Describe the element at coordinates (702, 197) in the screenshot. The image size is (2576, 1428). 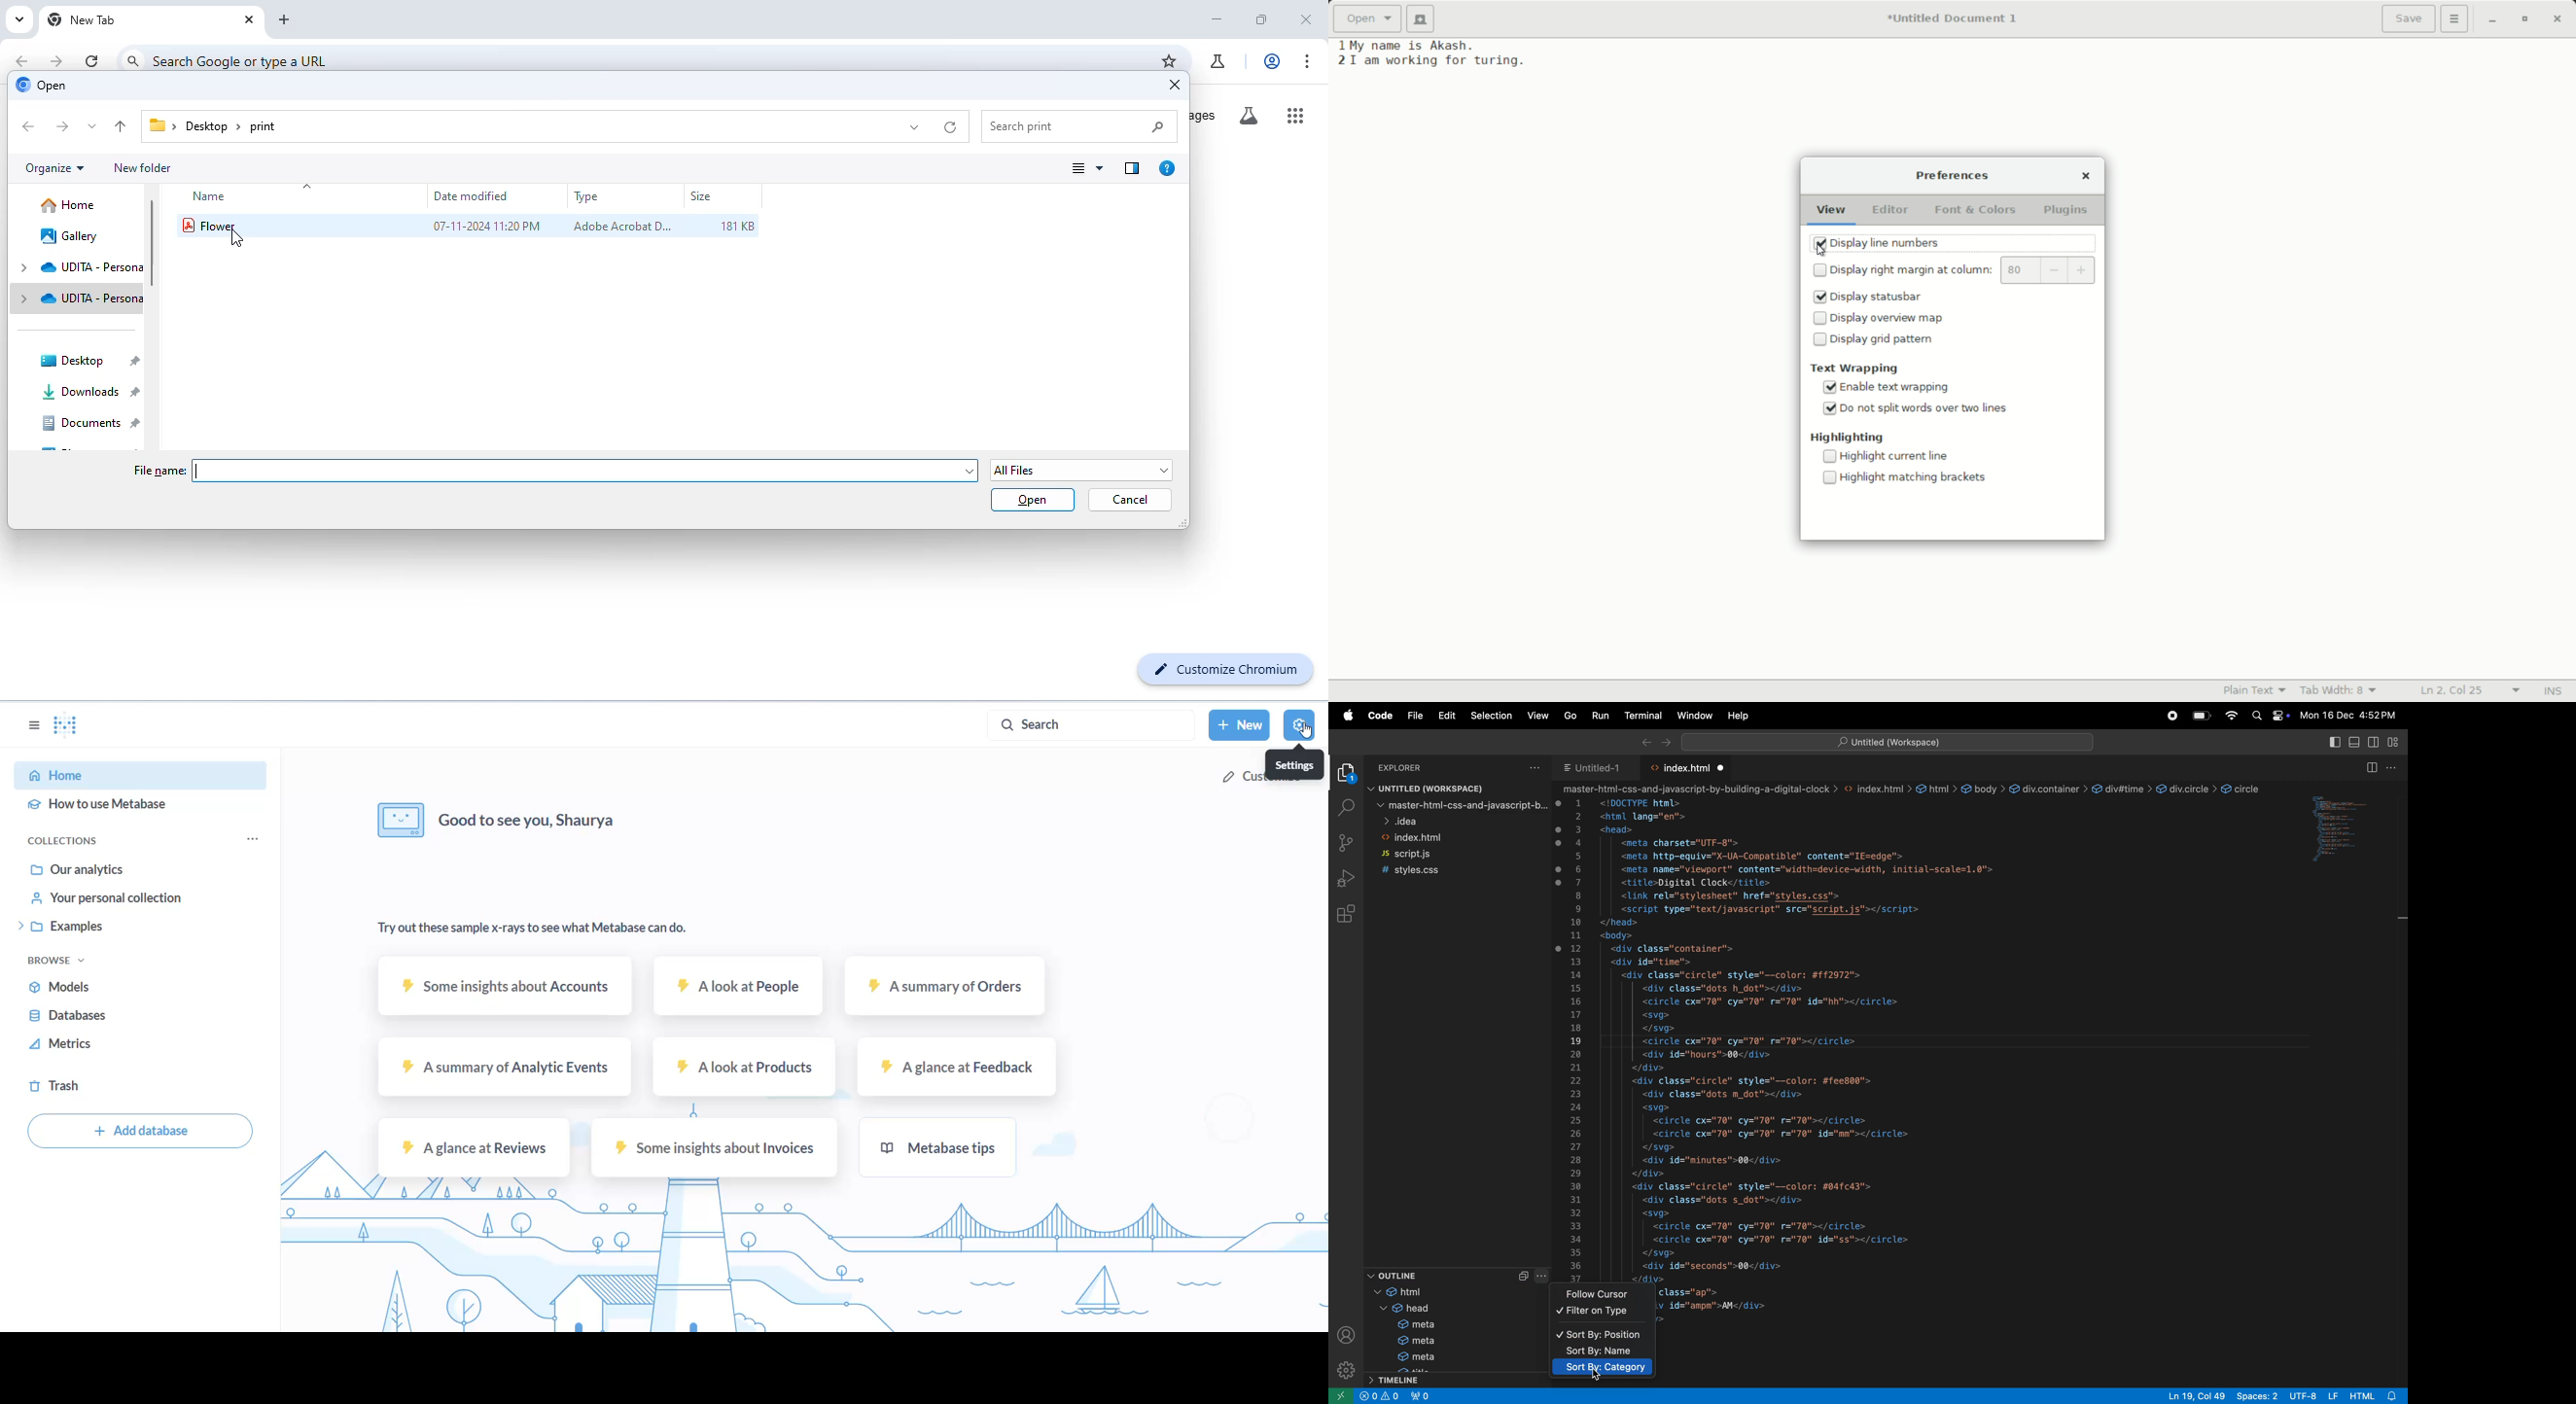
I see `size` at that location.